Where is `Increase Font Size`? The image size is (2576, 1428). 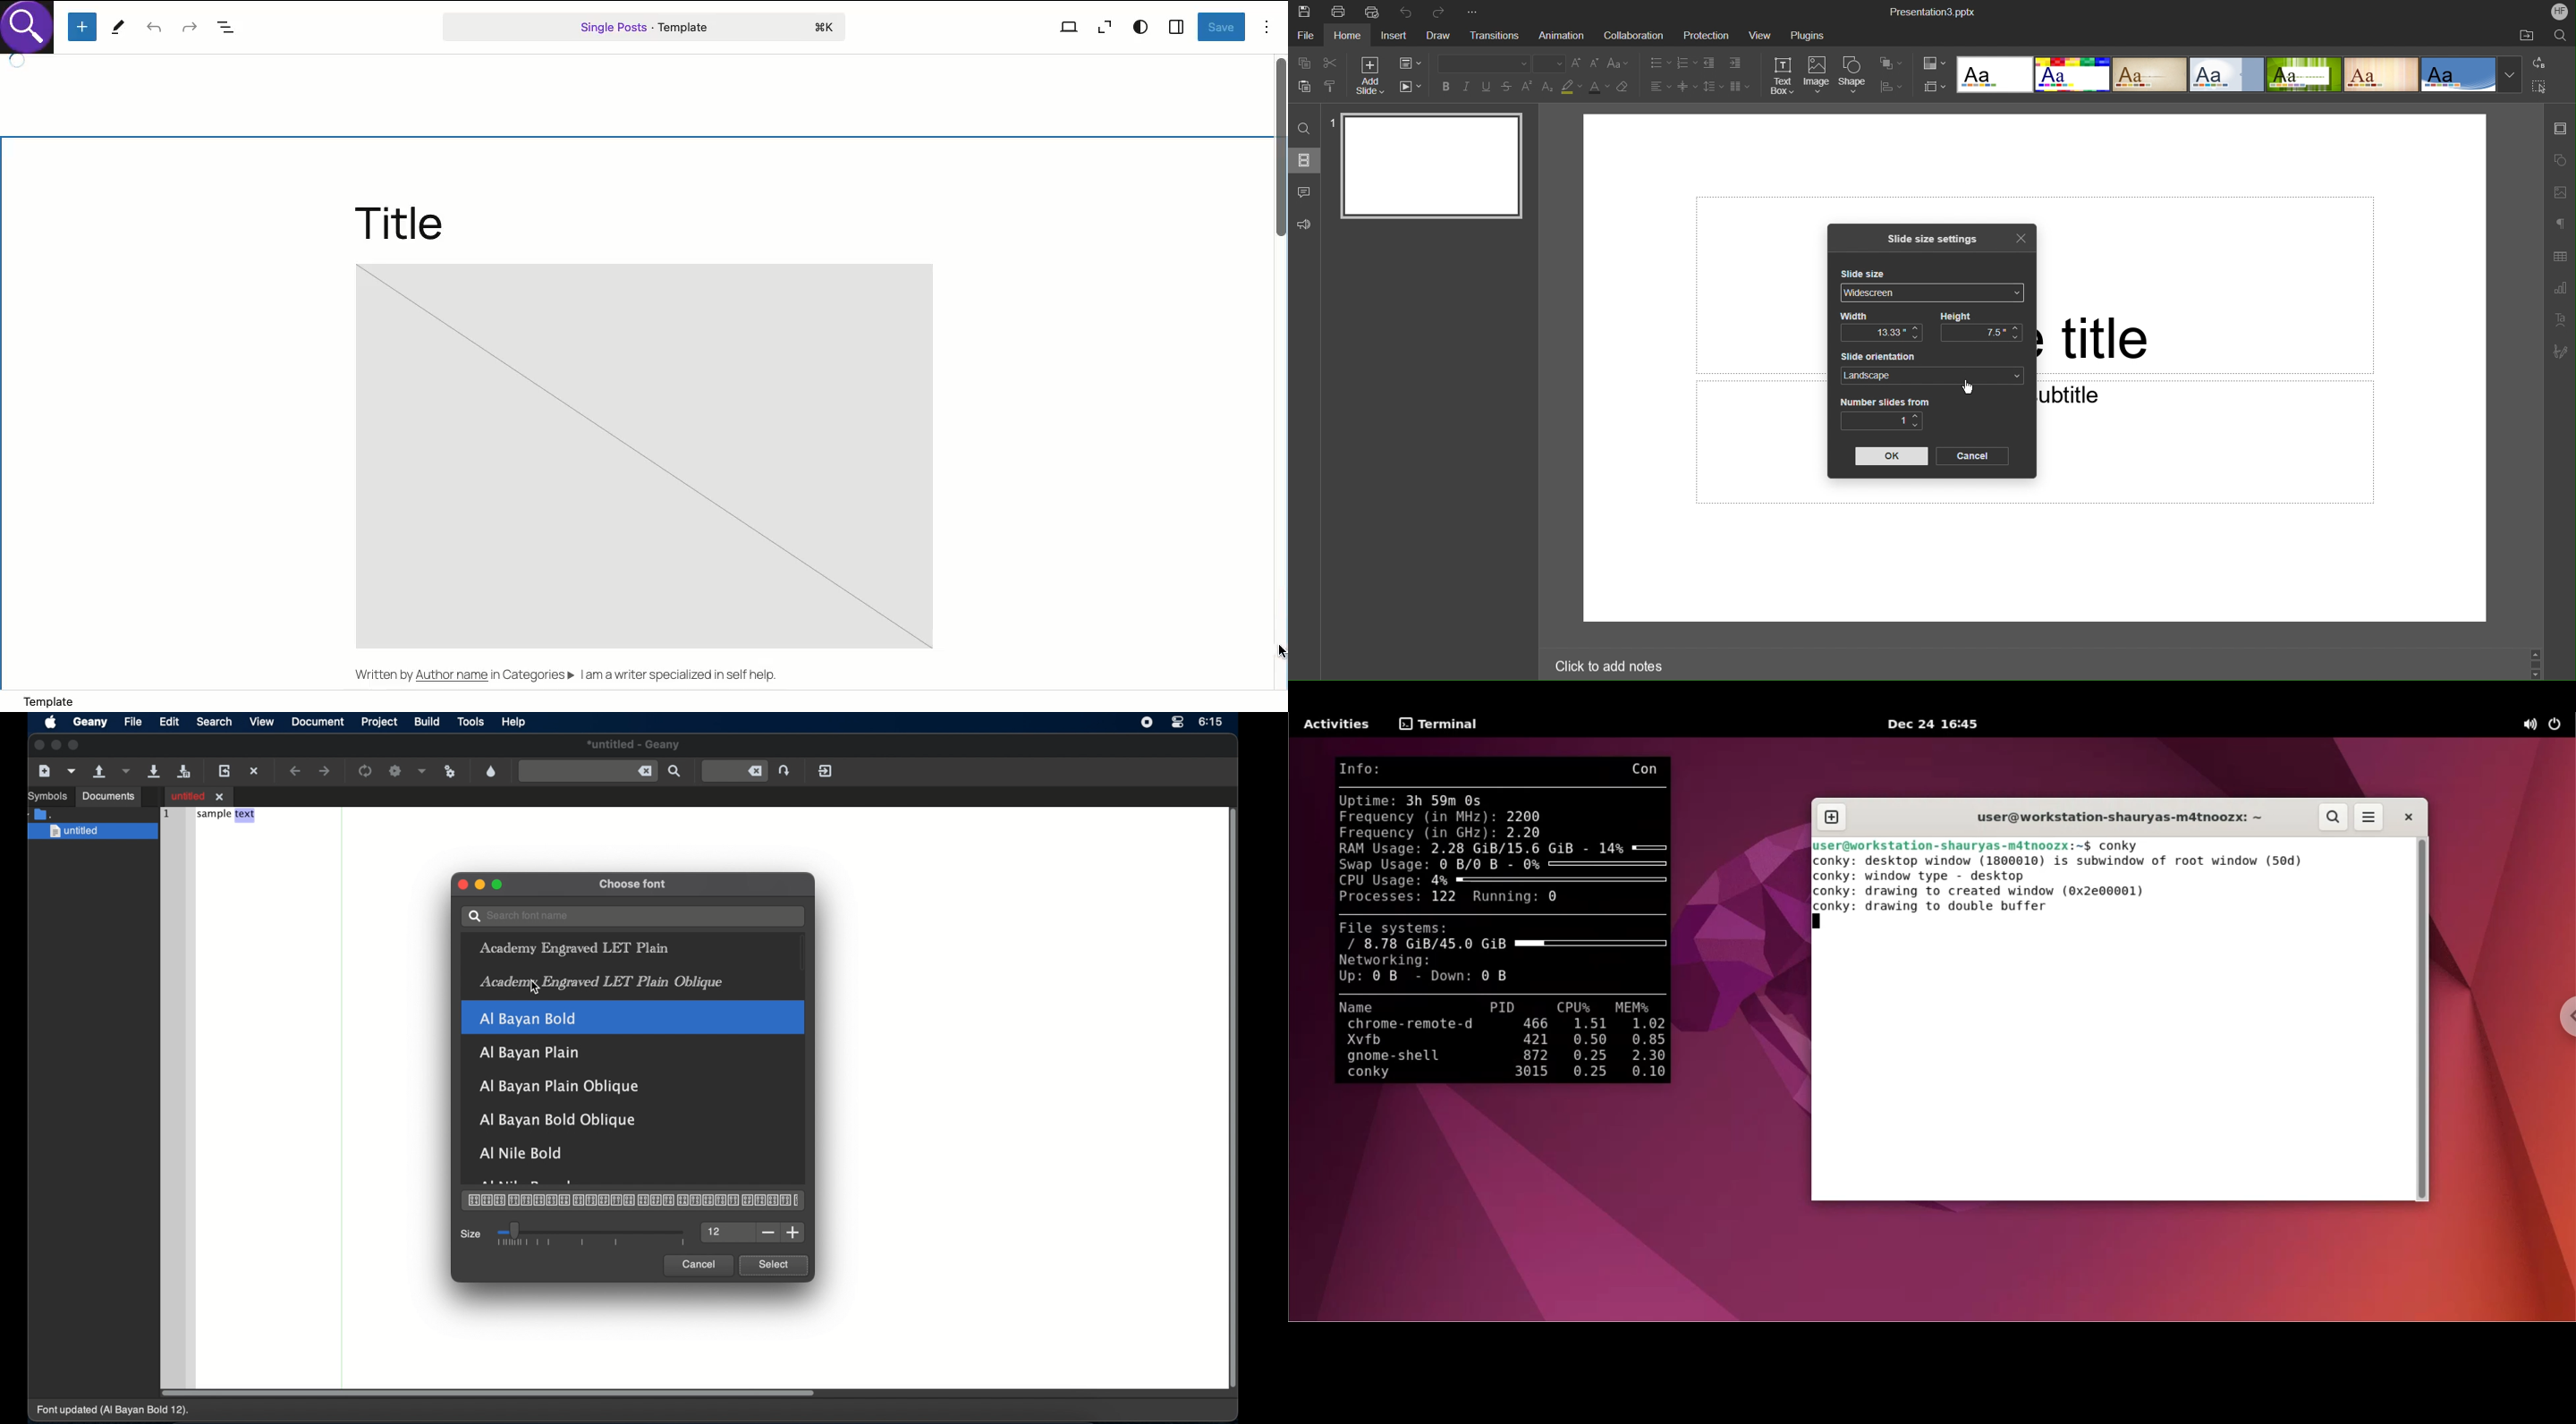
Increase Font Size is located at coordinates (1577, 64).